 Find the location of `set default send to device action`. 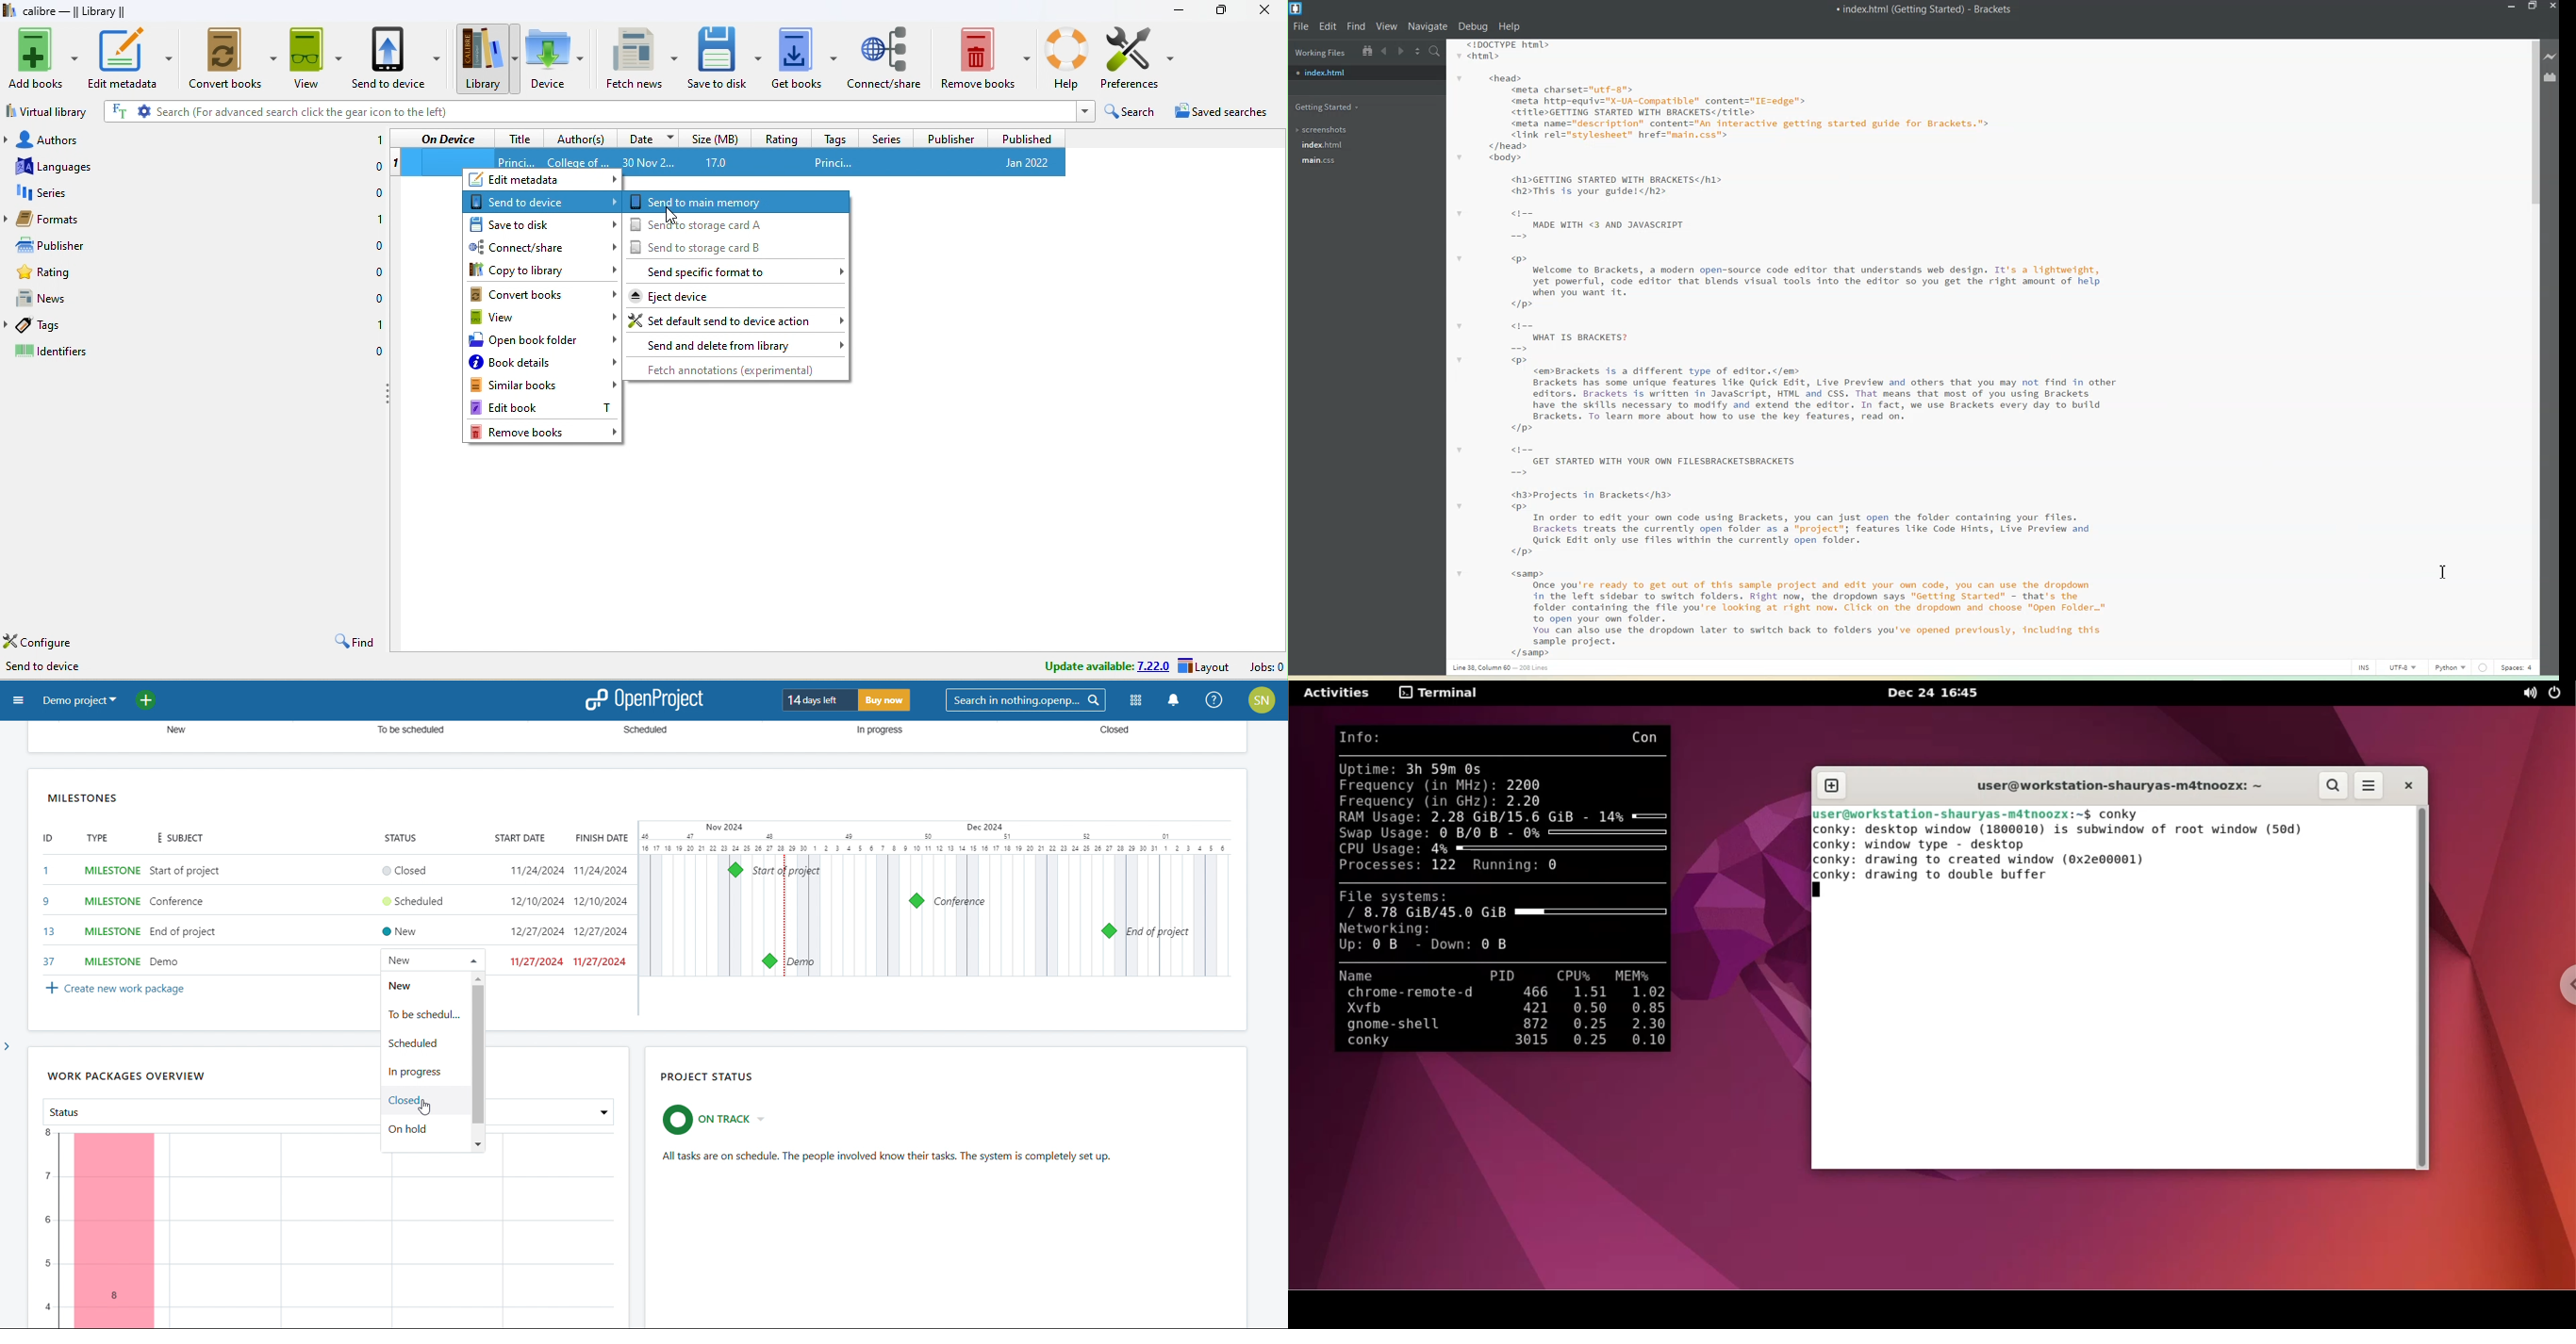

set default send to device action is located at coordinates (736, 319).